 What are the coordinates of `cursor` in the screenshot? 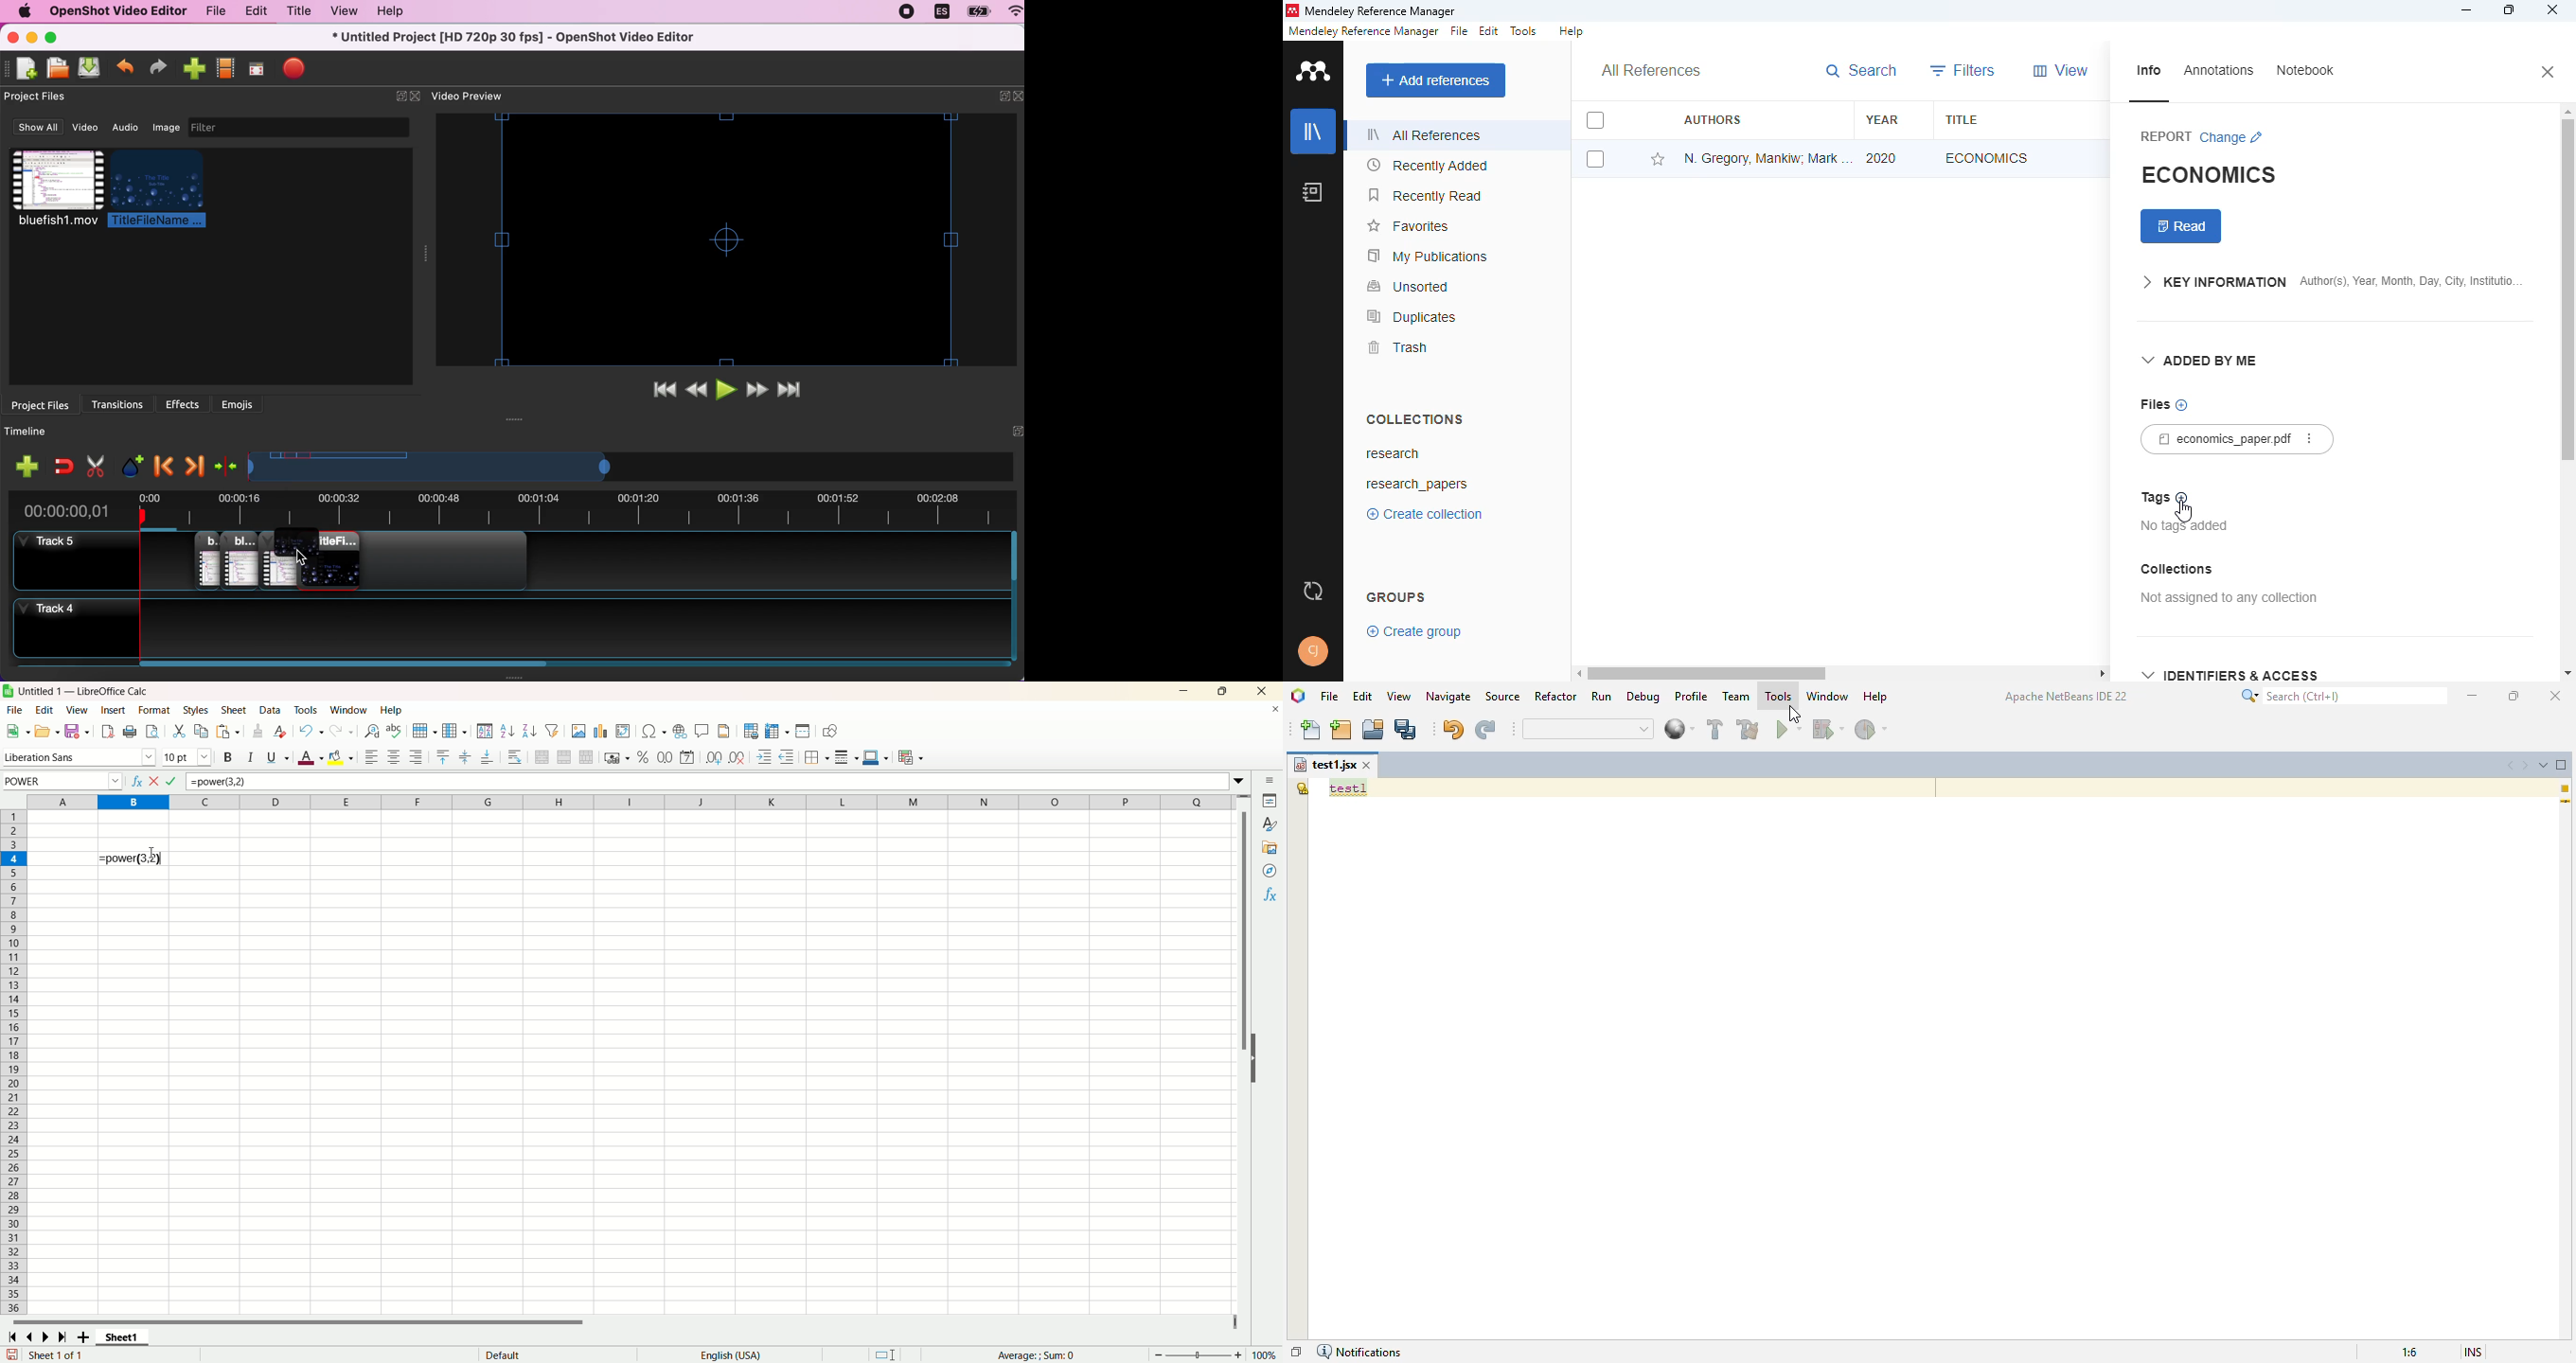 It's located at (152, 853).